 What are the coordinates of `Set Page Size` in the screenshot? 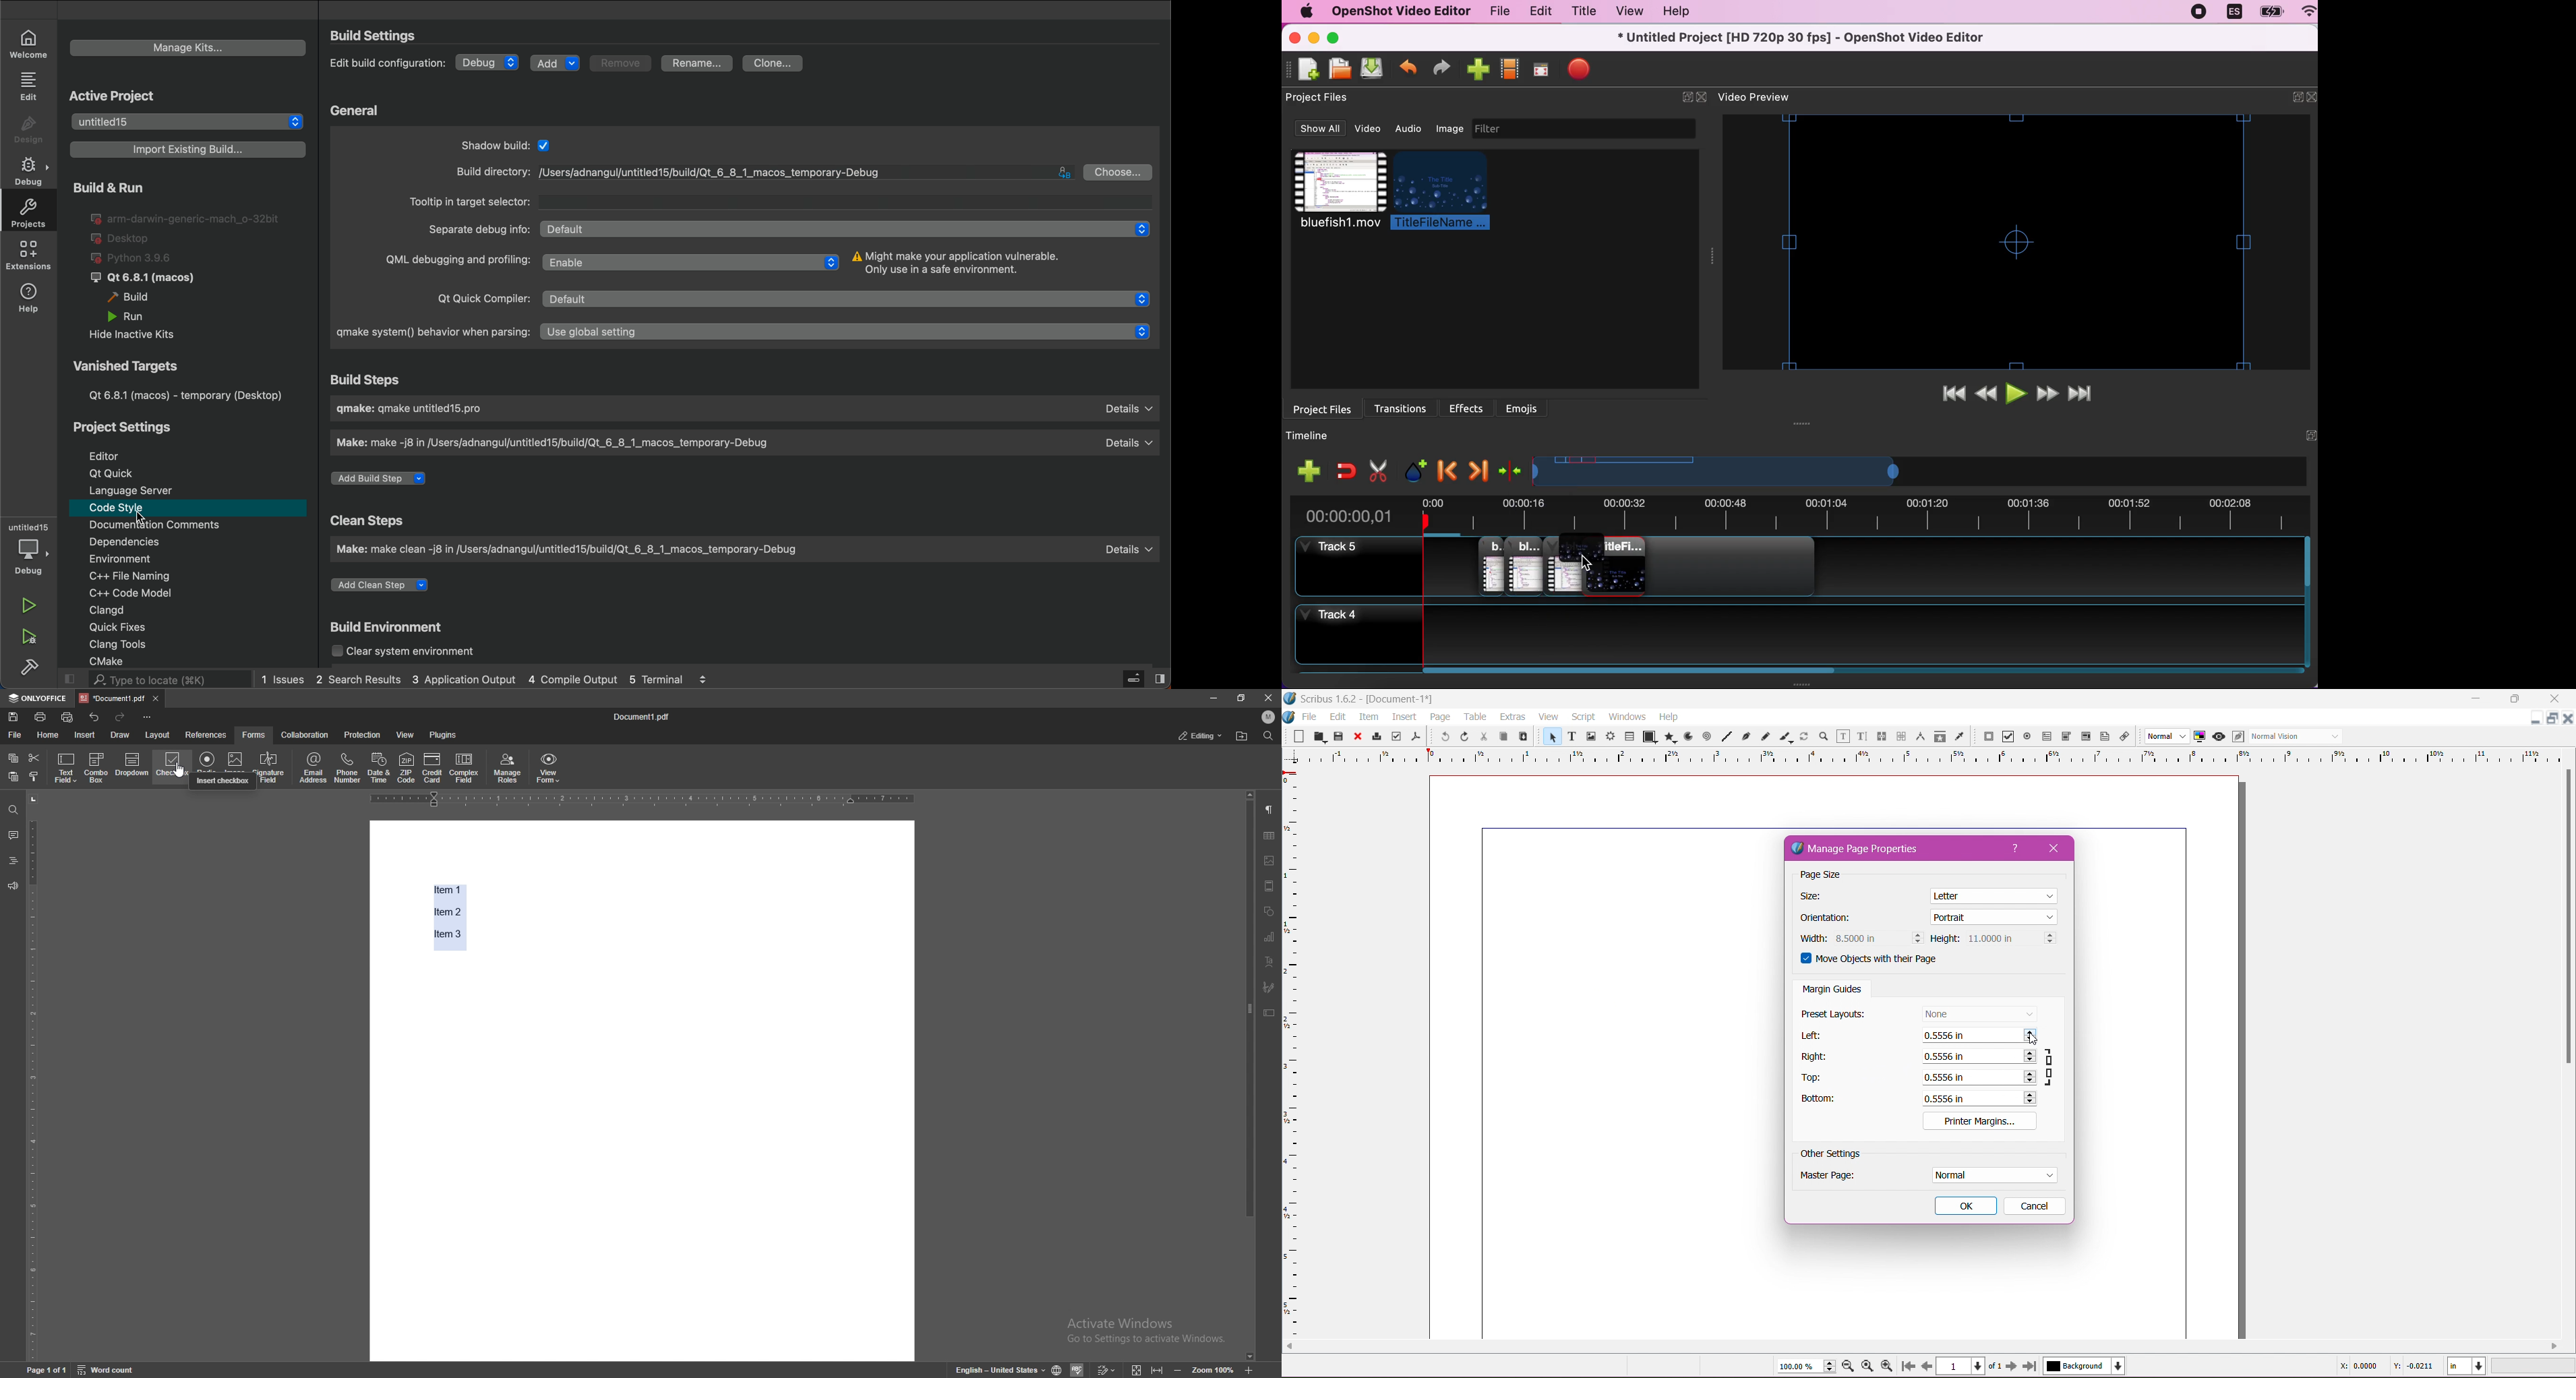 It's located at (1995, 895).